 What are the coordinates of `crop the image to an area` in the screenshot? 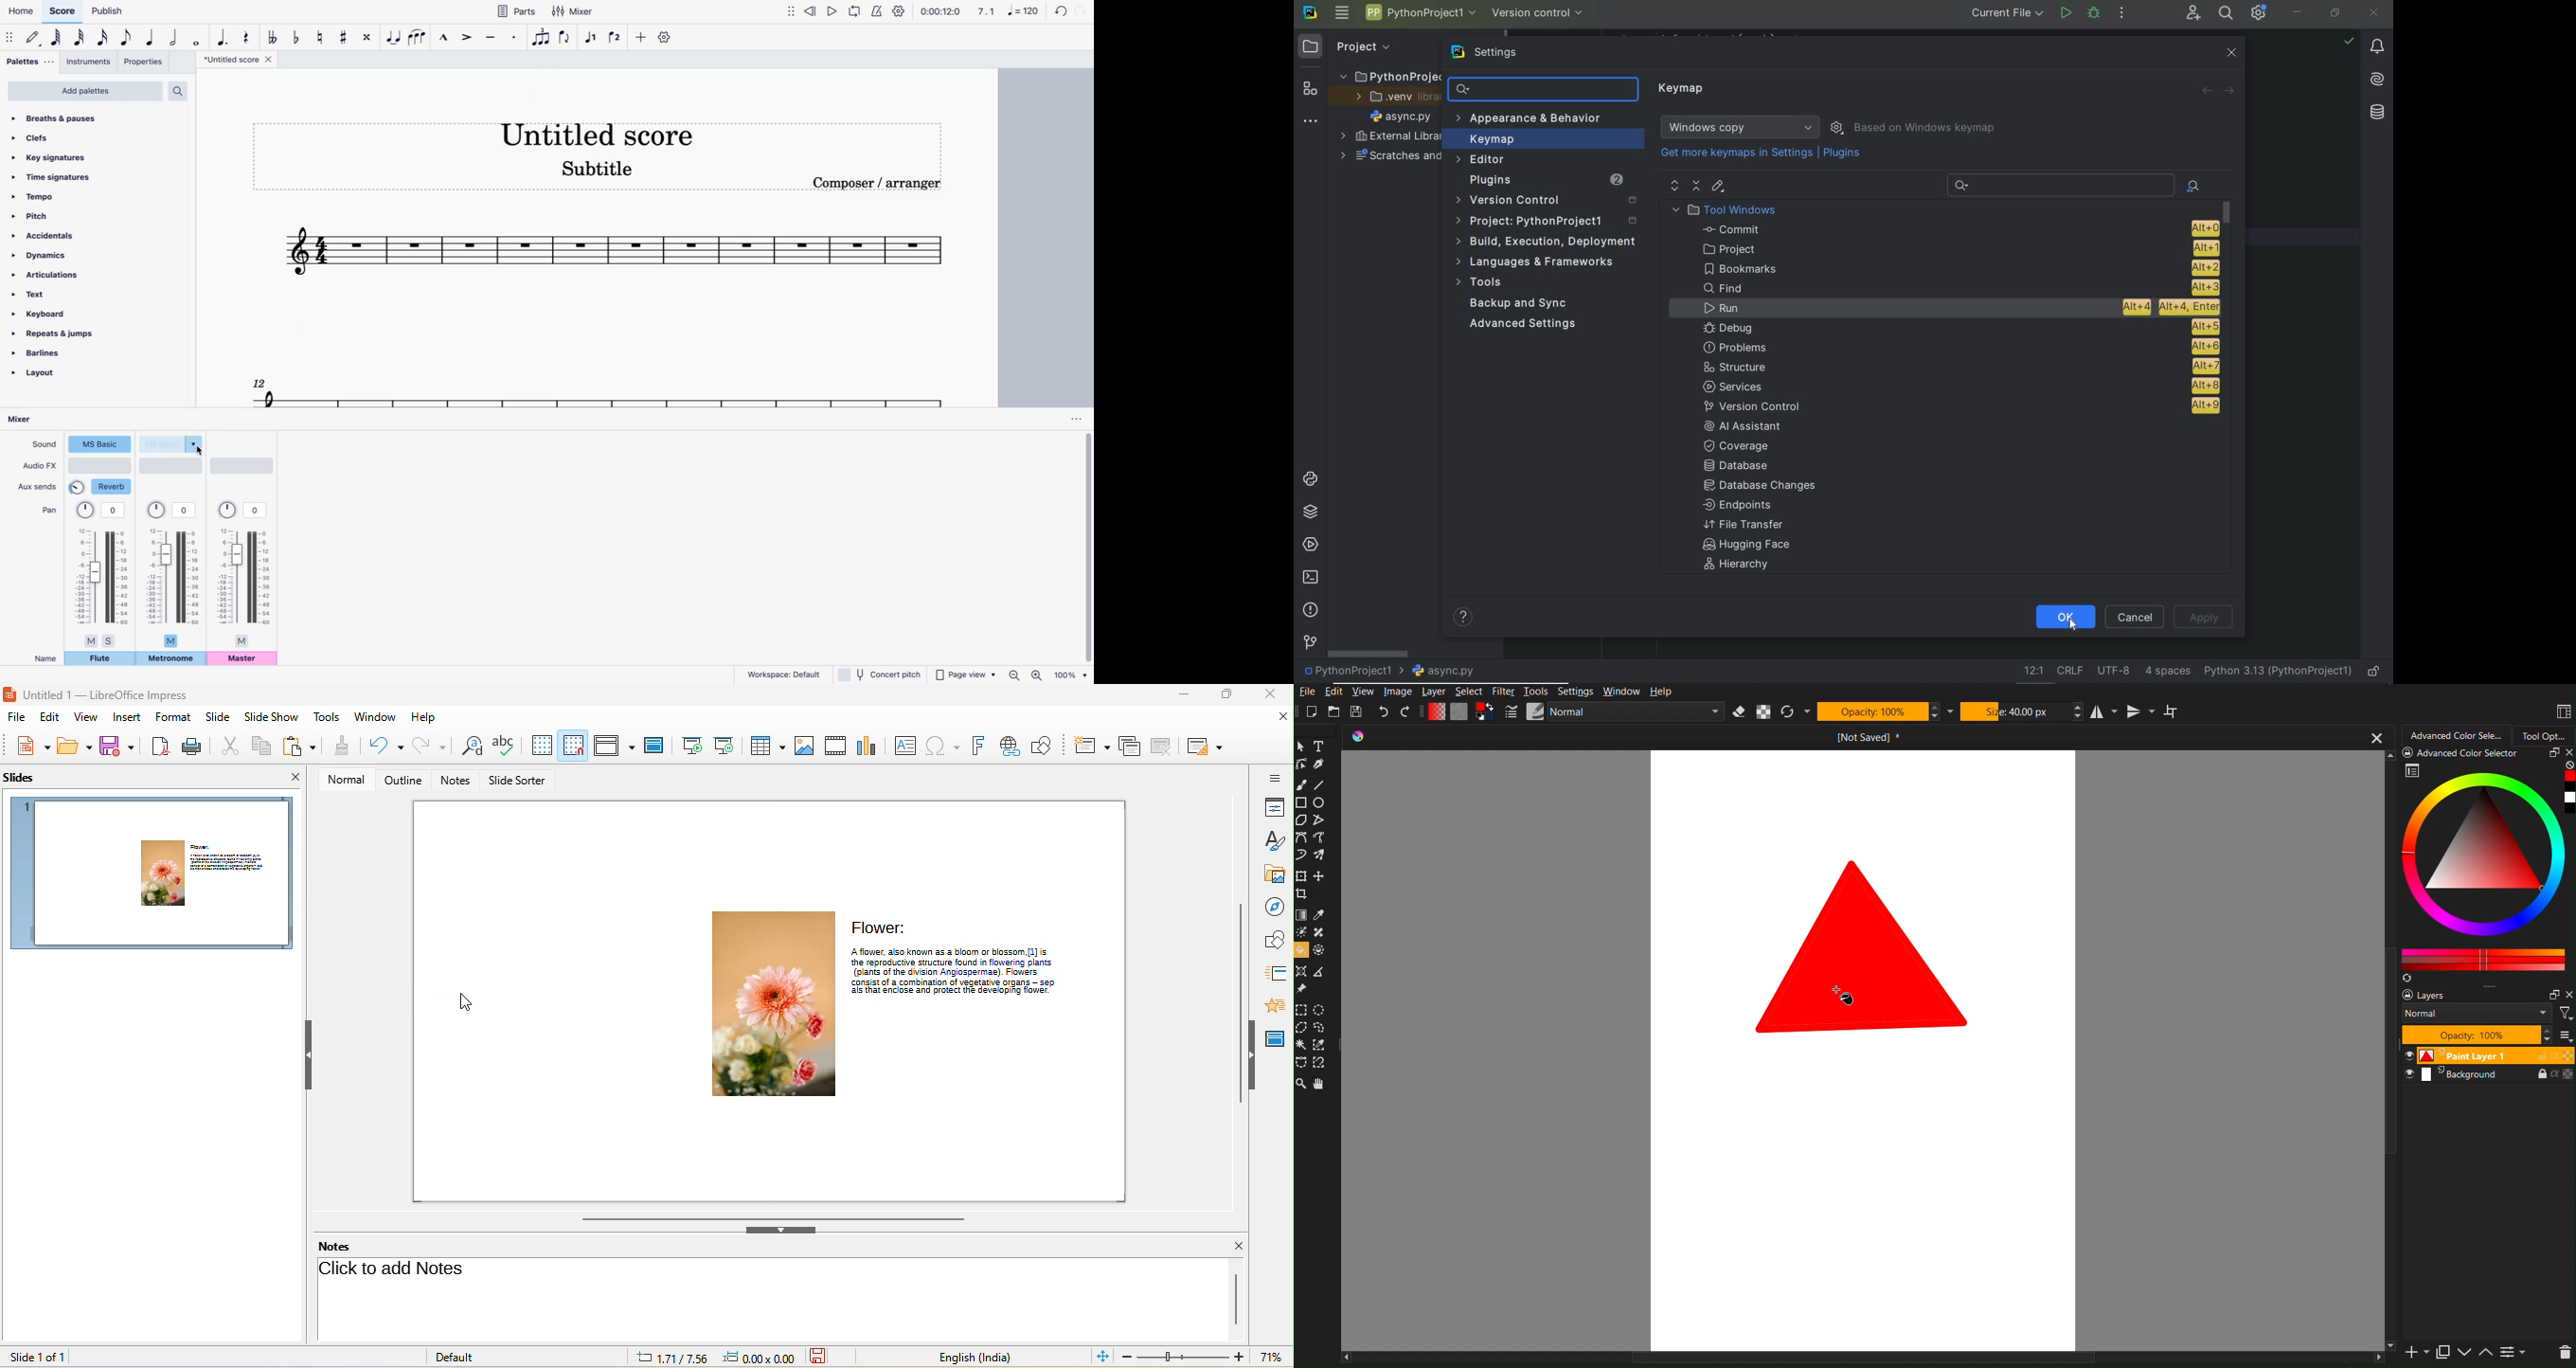 It's located at (1303, 894).